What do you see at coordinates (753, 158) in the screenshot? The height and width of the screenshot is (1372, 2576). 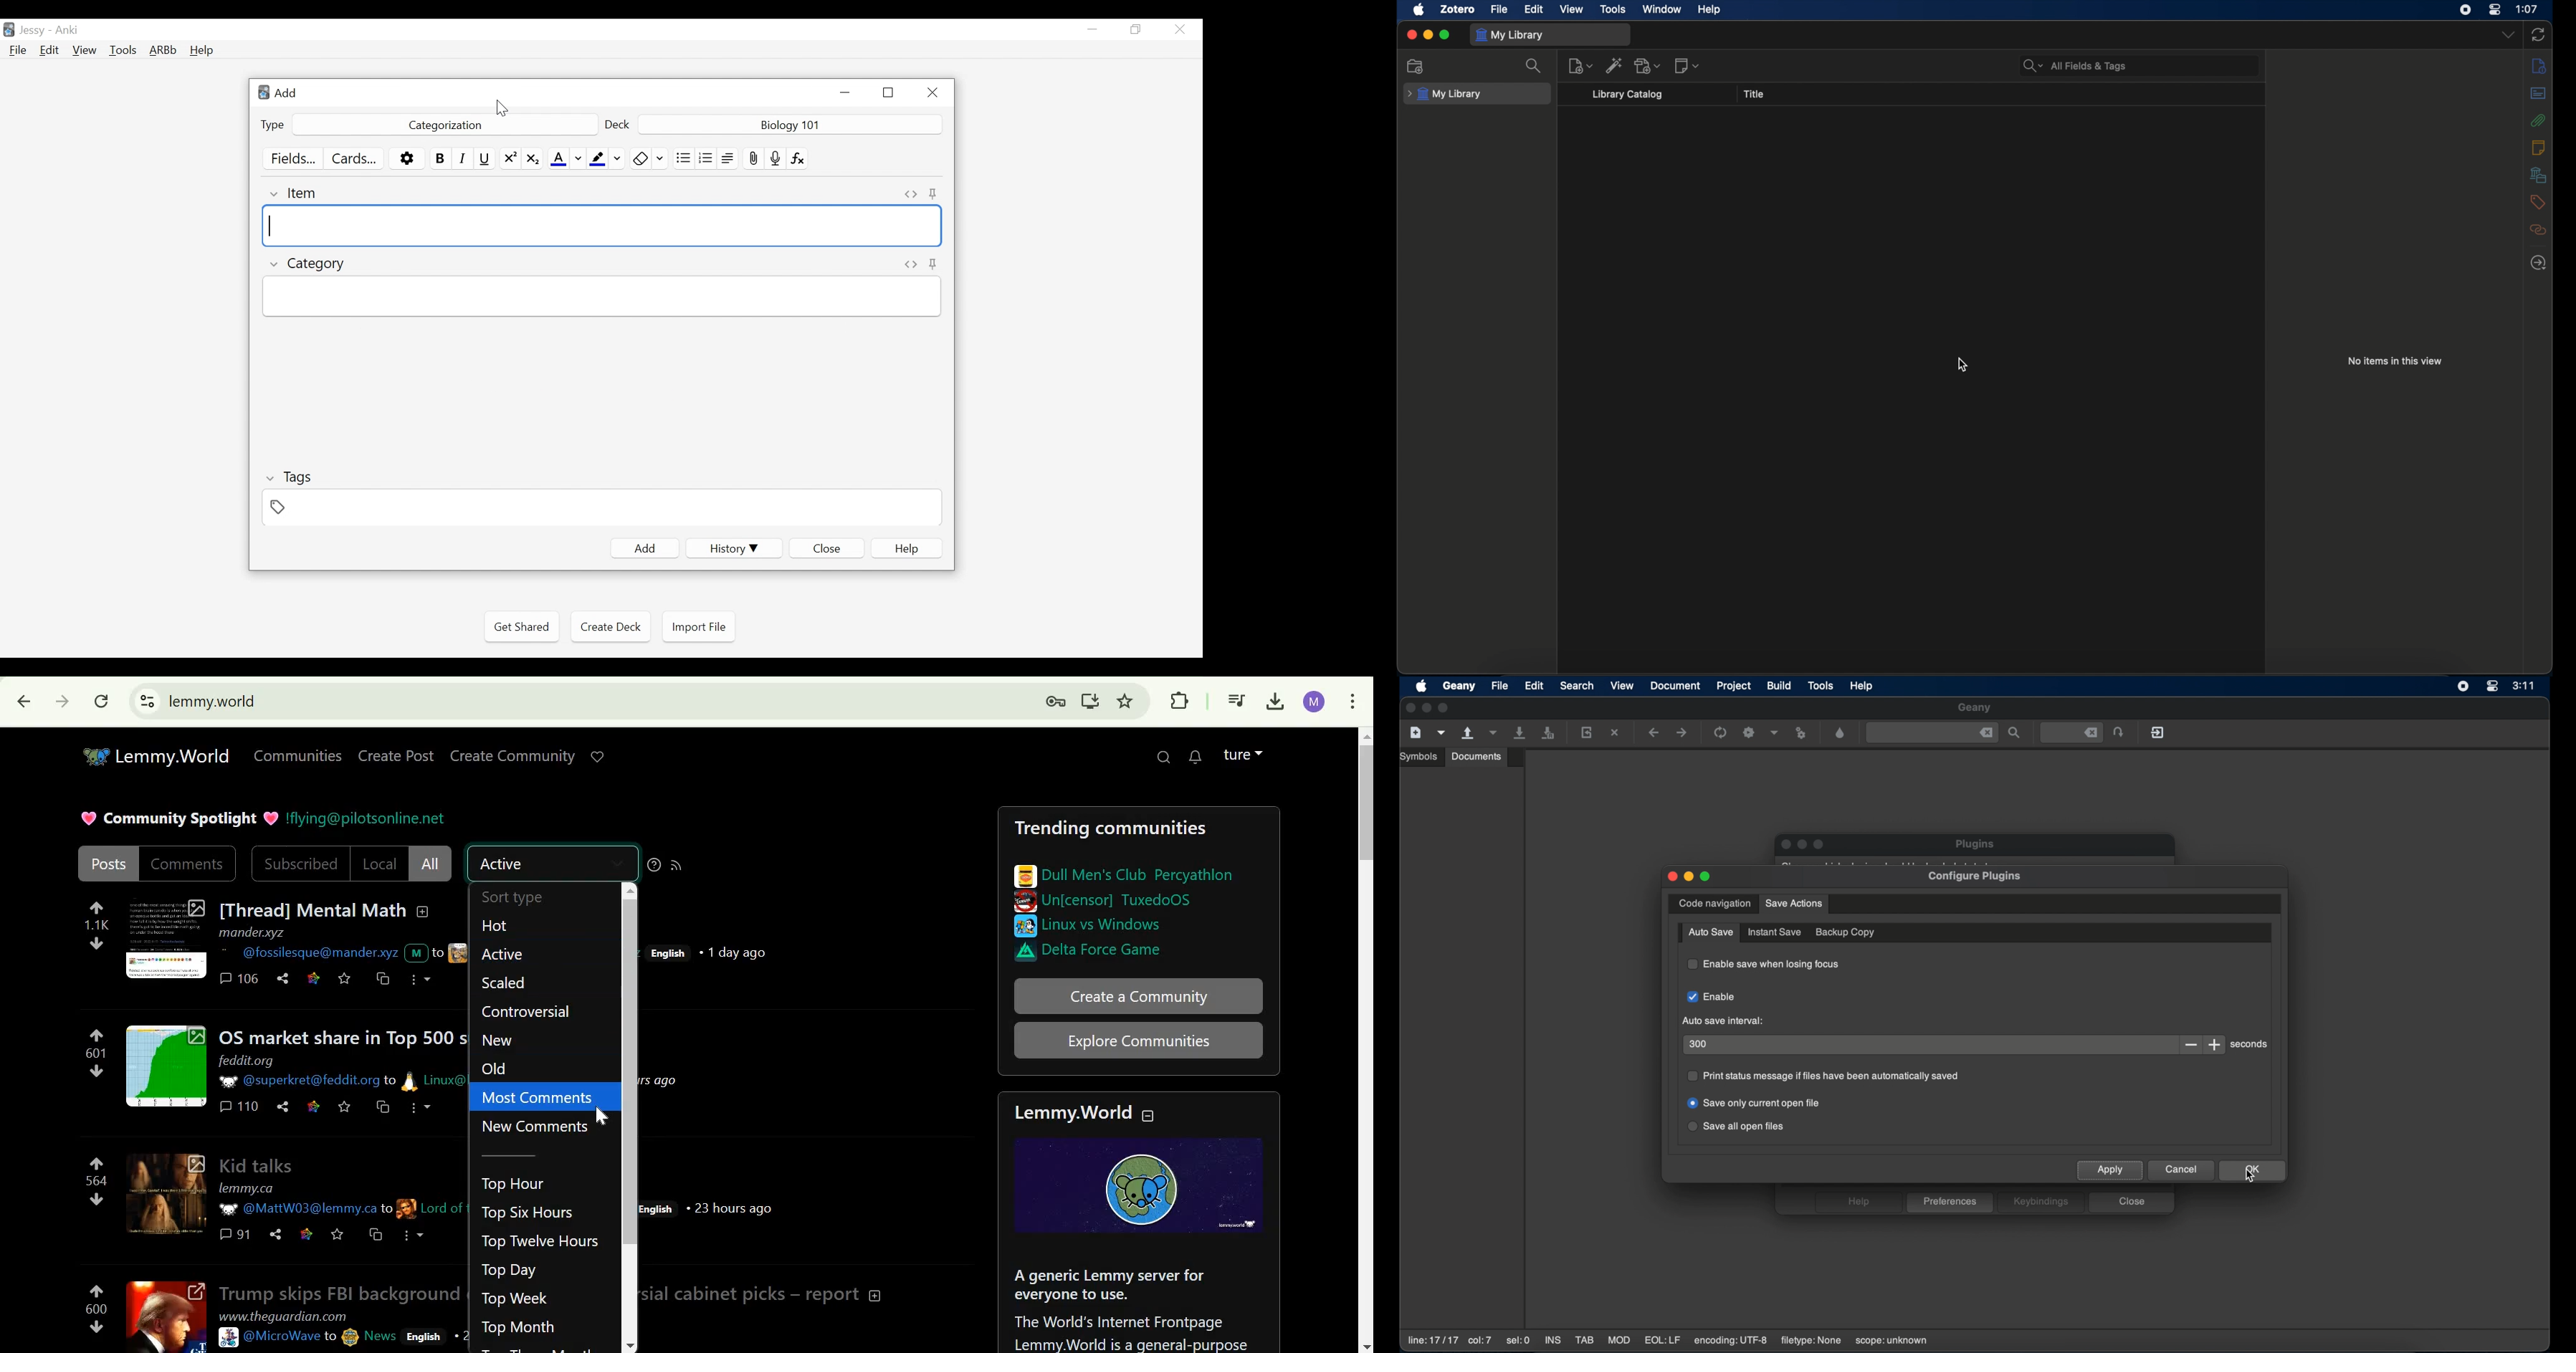 I see `Upload File` at bounding box center [753, 158].